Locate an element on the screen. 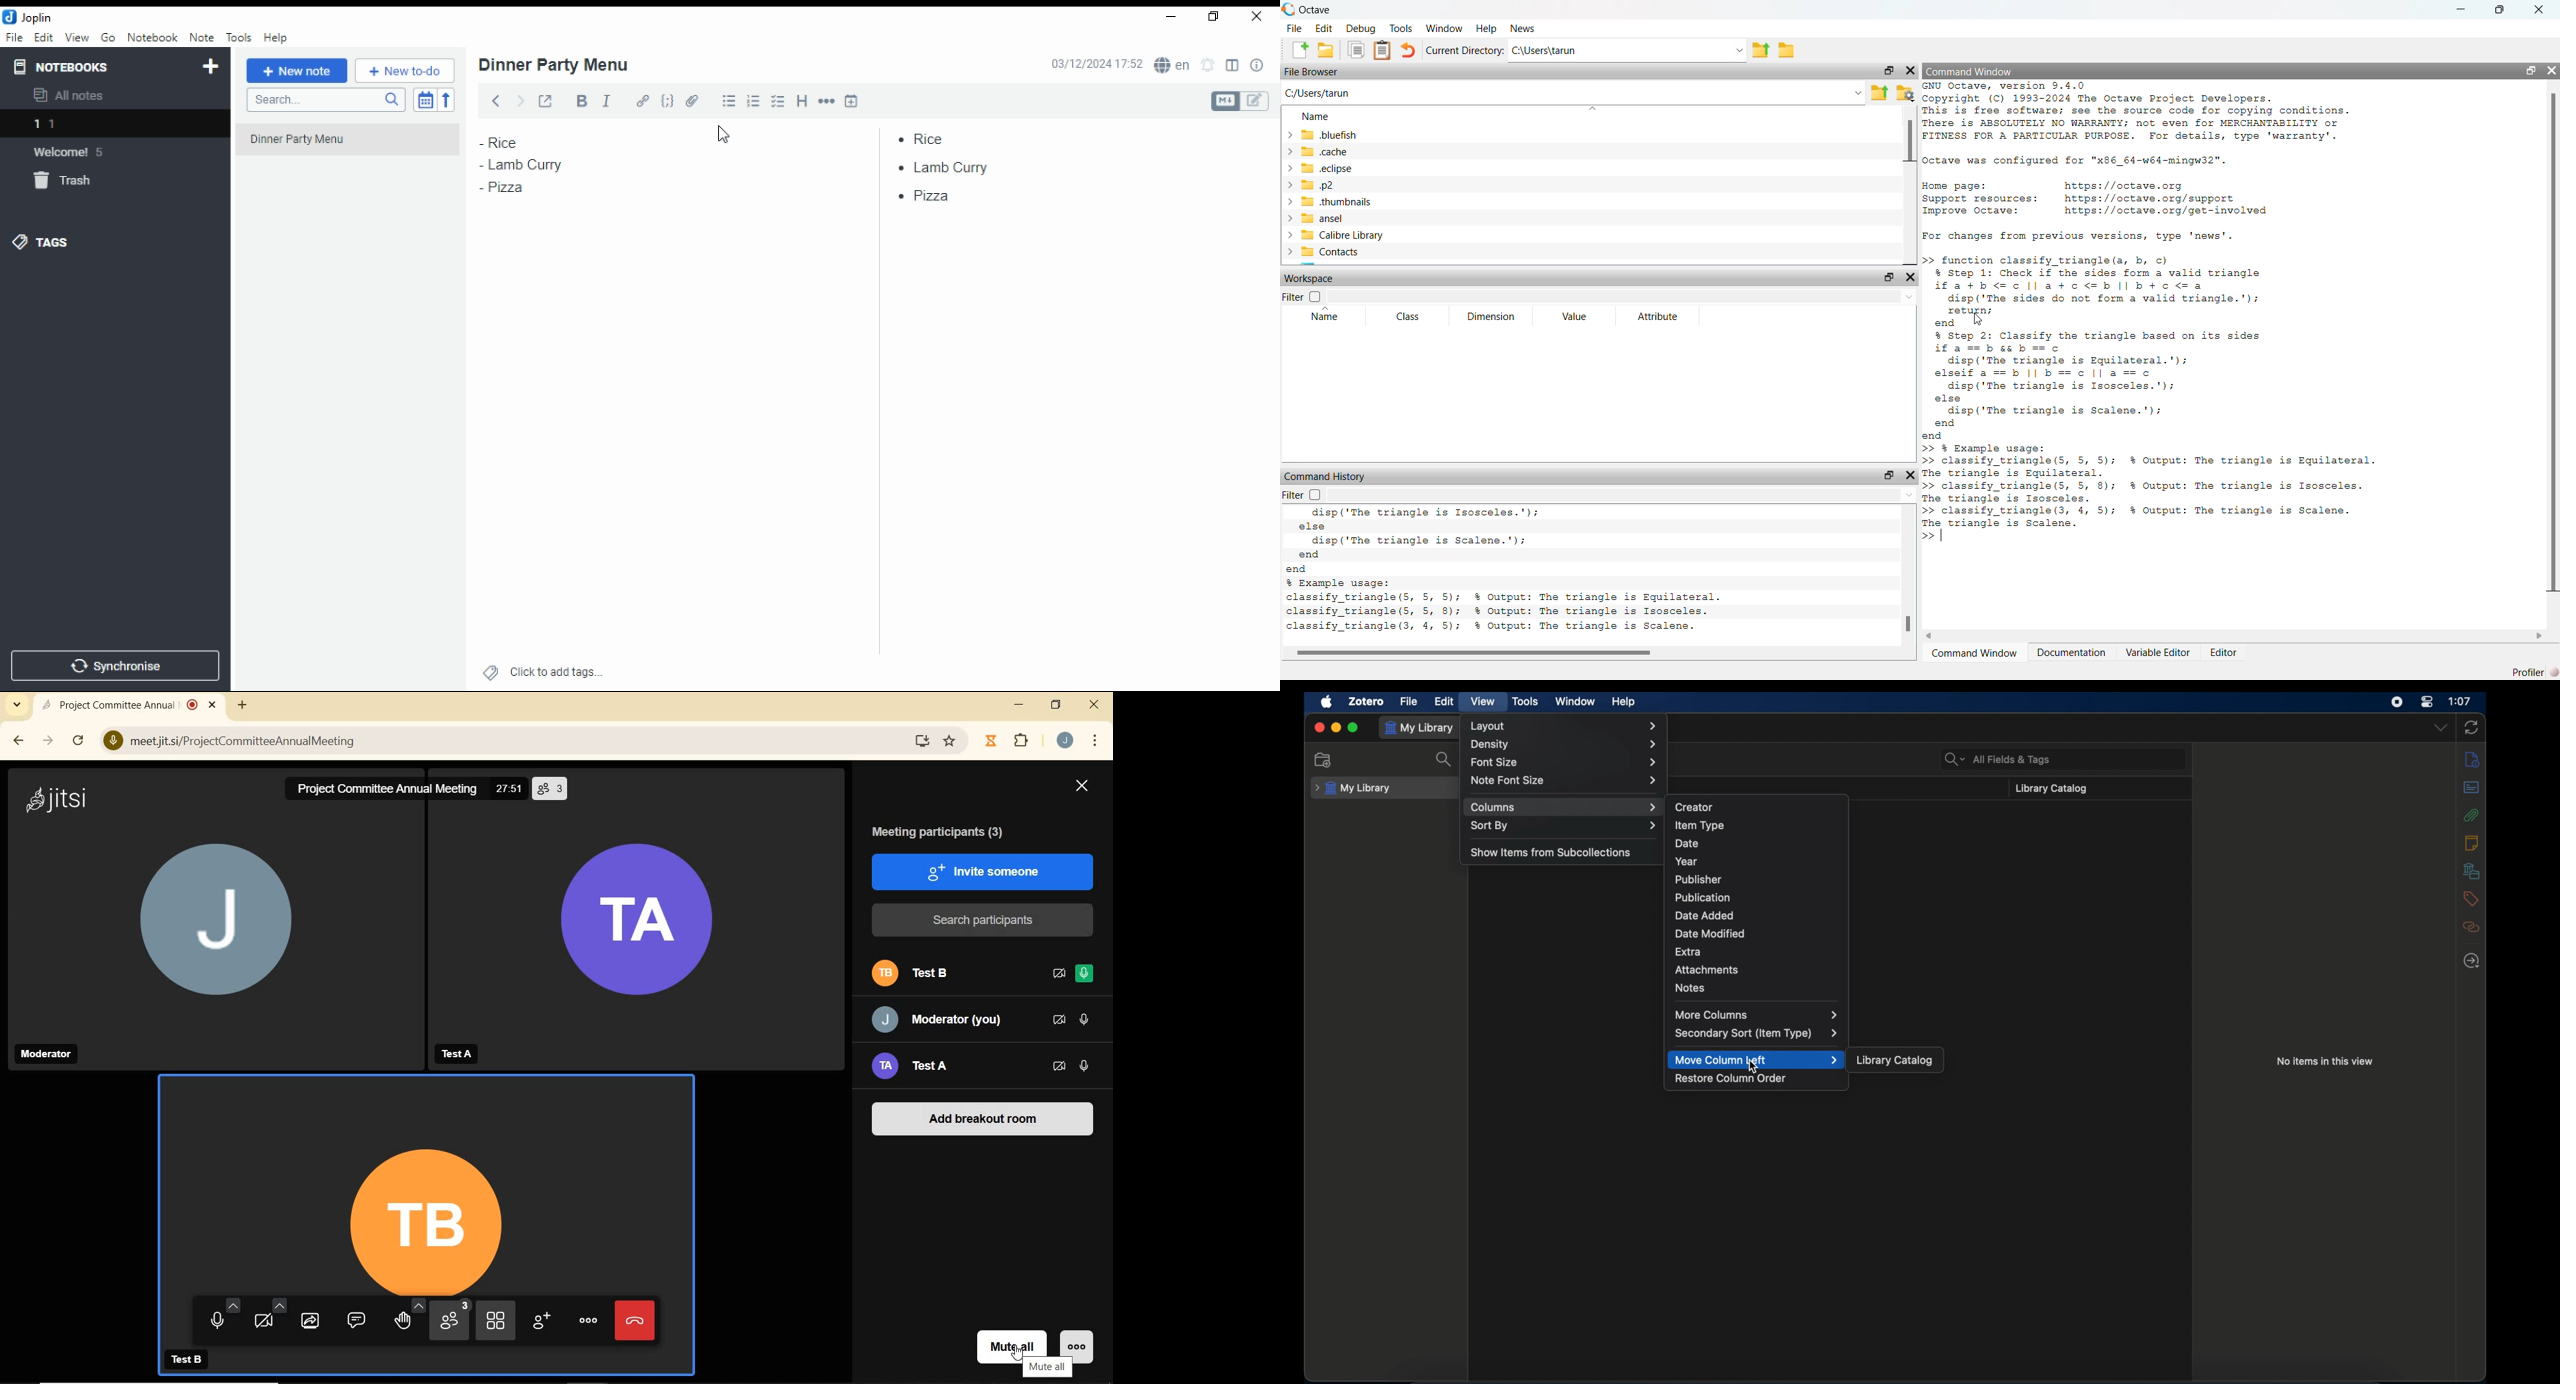 This screenshot has height=1400, width=2576. scrollbar is located at coordinates (1909, 624).